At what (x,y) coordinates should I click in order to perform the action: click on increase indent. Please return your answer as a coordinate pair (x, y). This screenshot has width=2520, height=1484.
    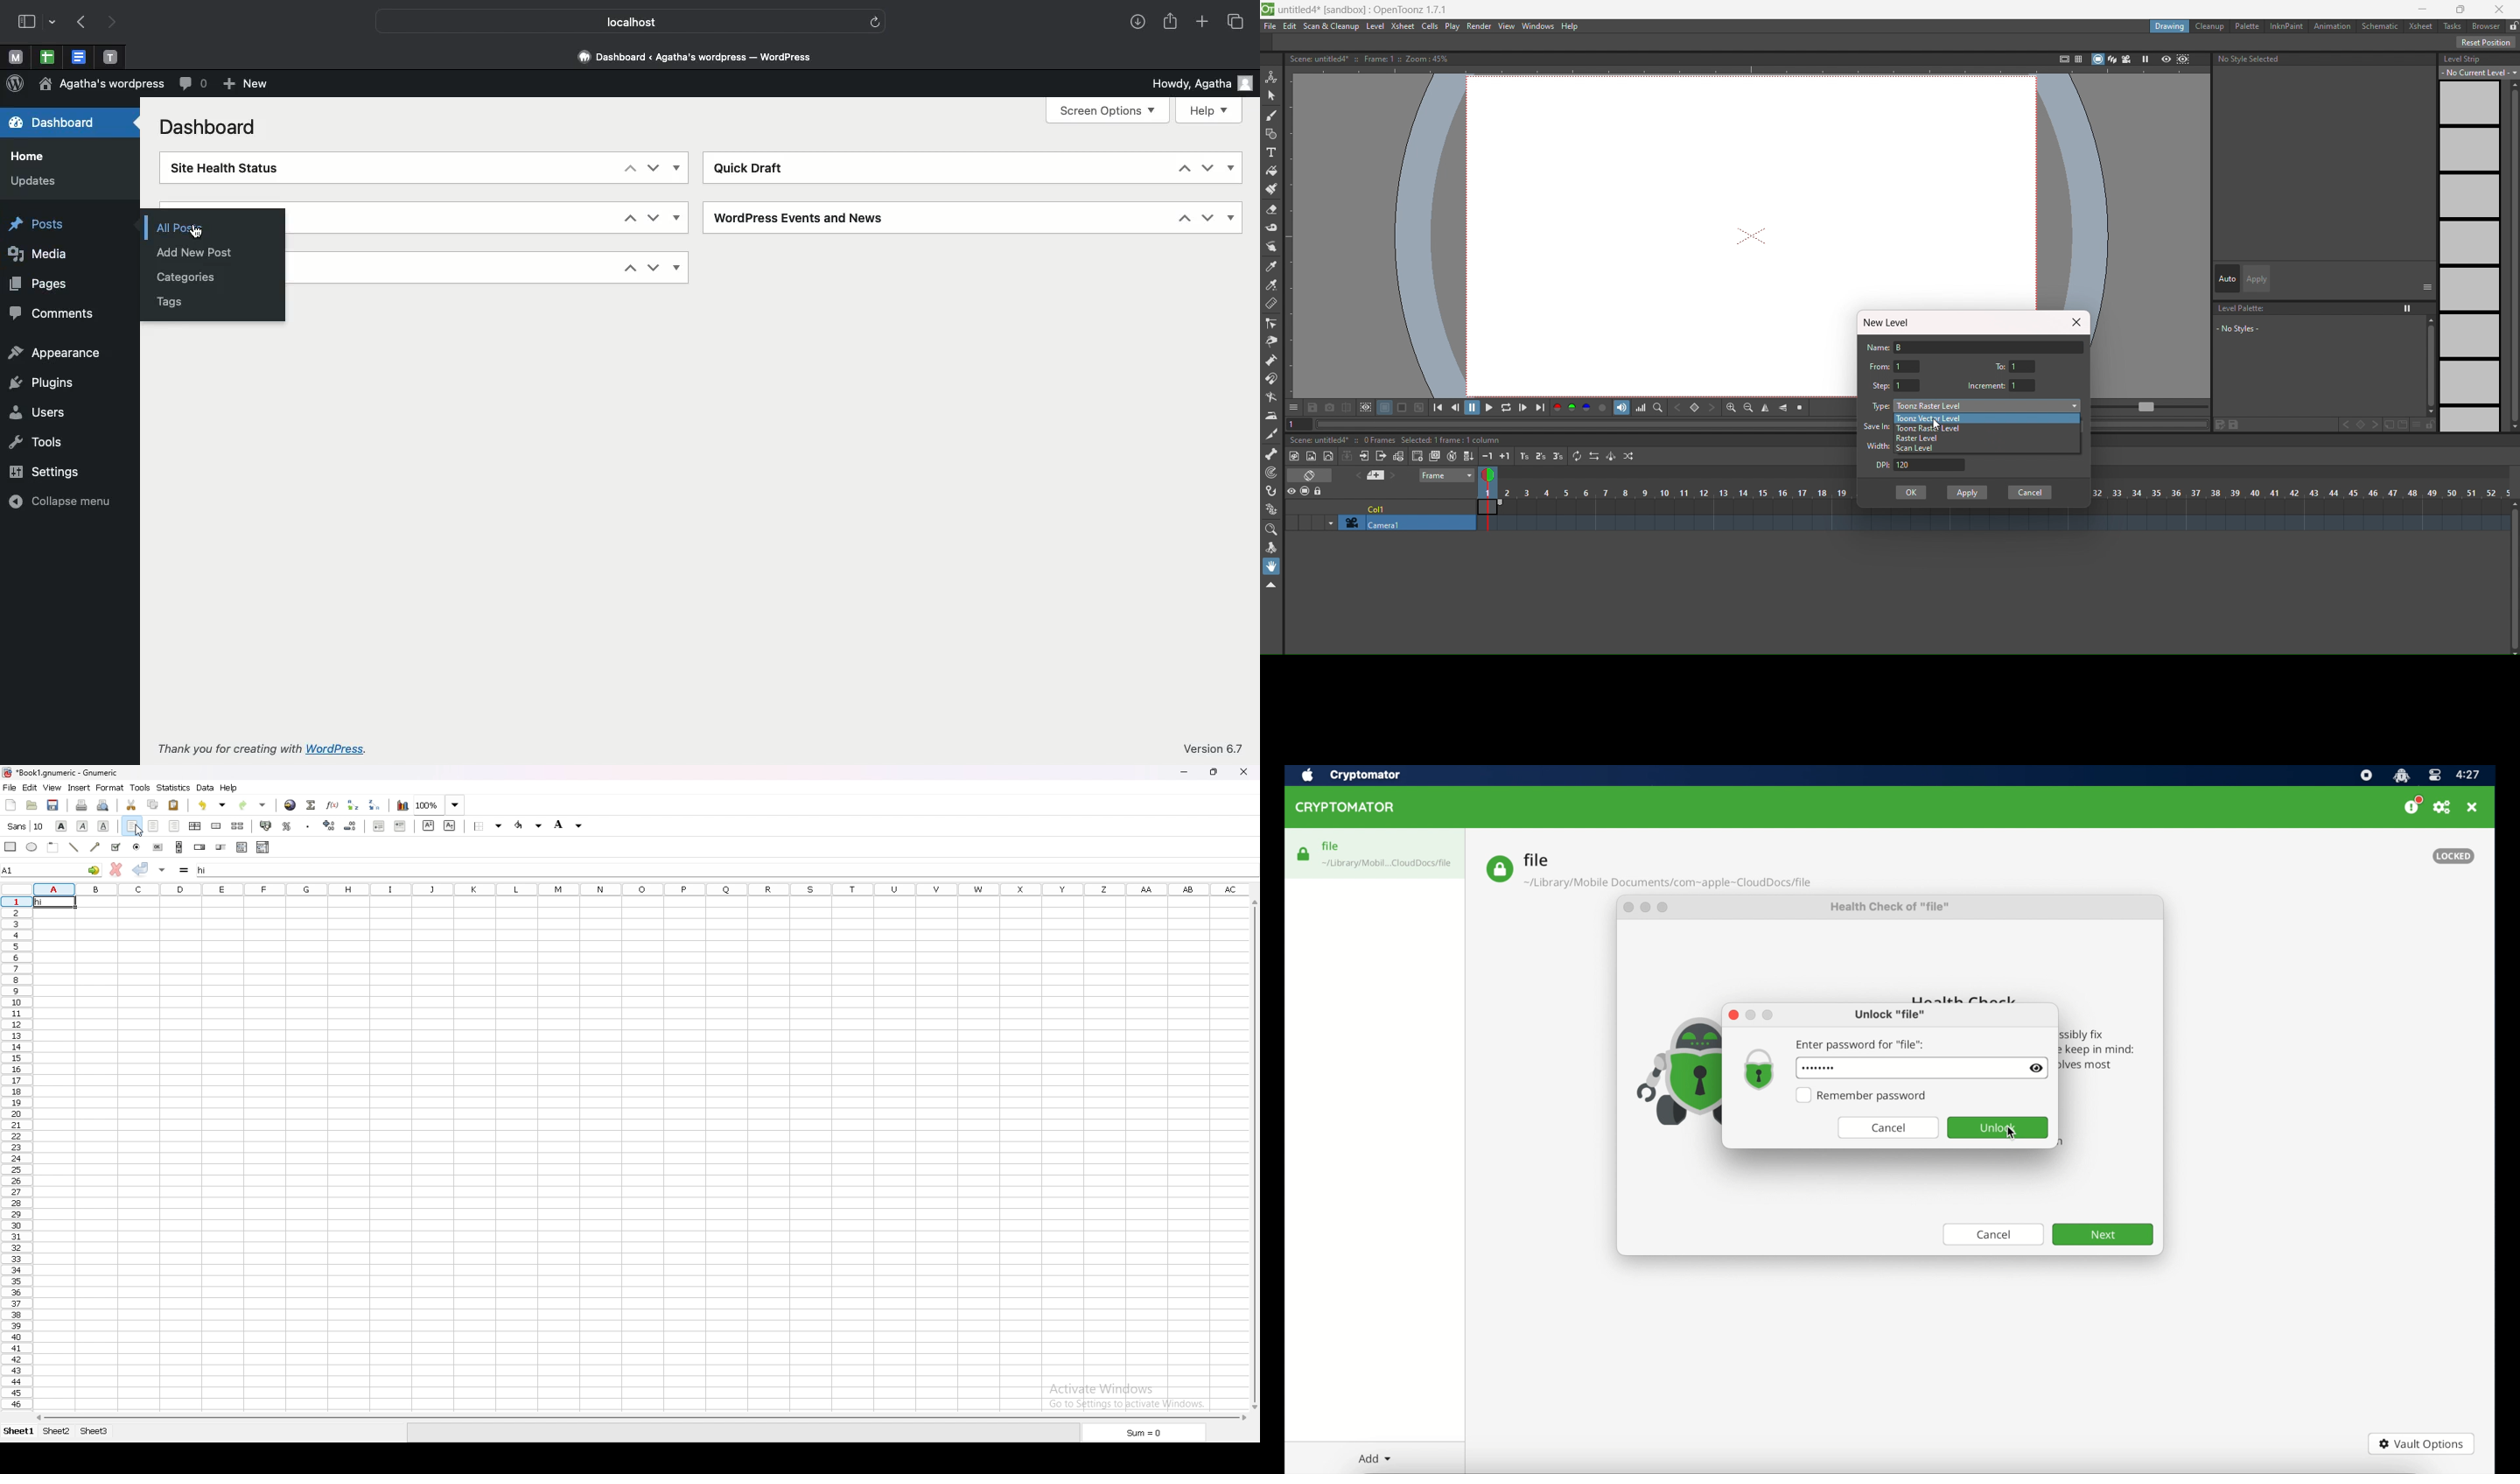
    Looking at the image, I should click on (400, 826).